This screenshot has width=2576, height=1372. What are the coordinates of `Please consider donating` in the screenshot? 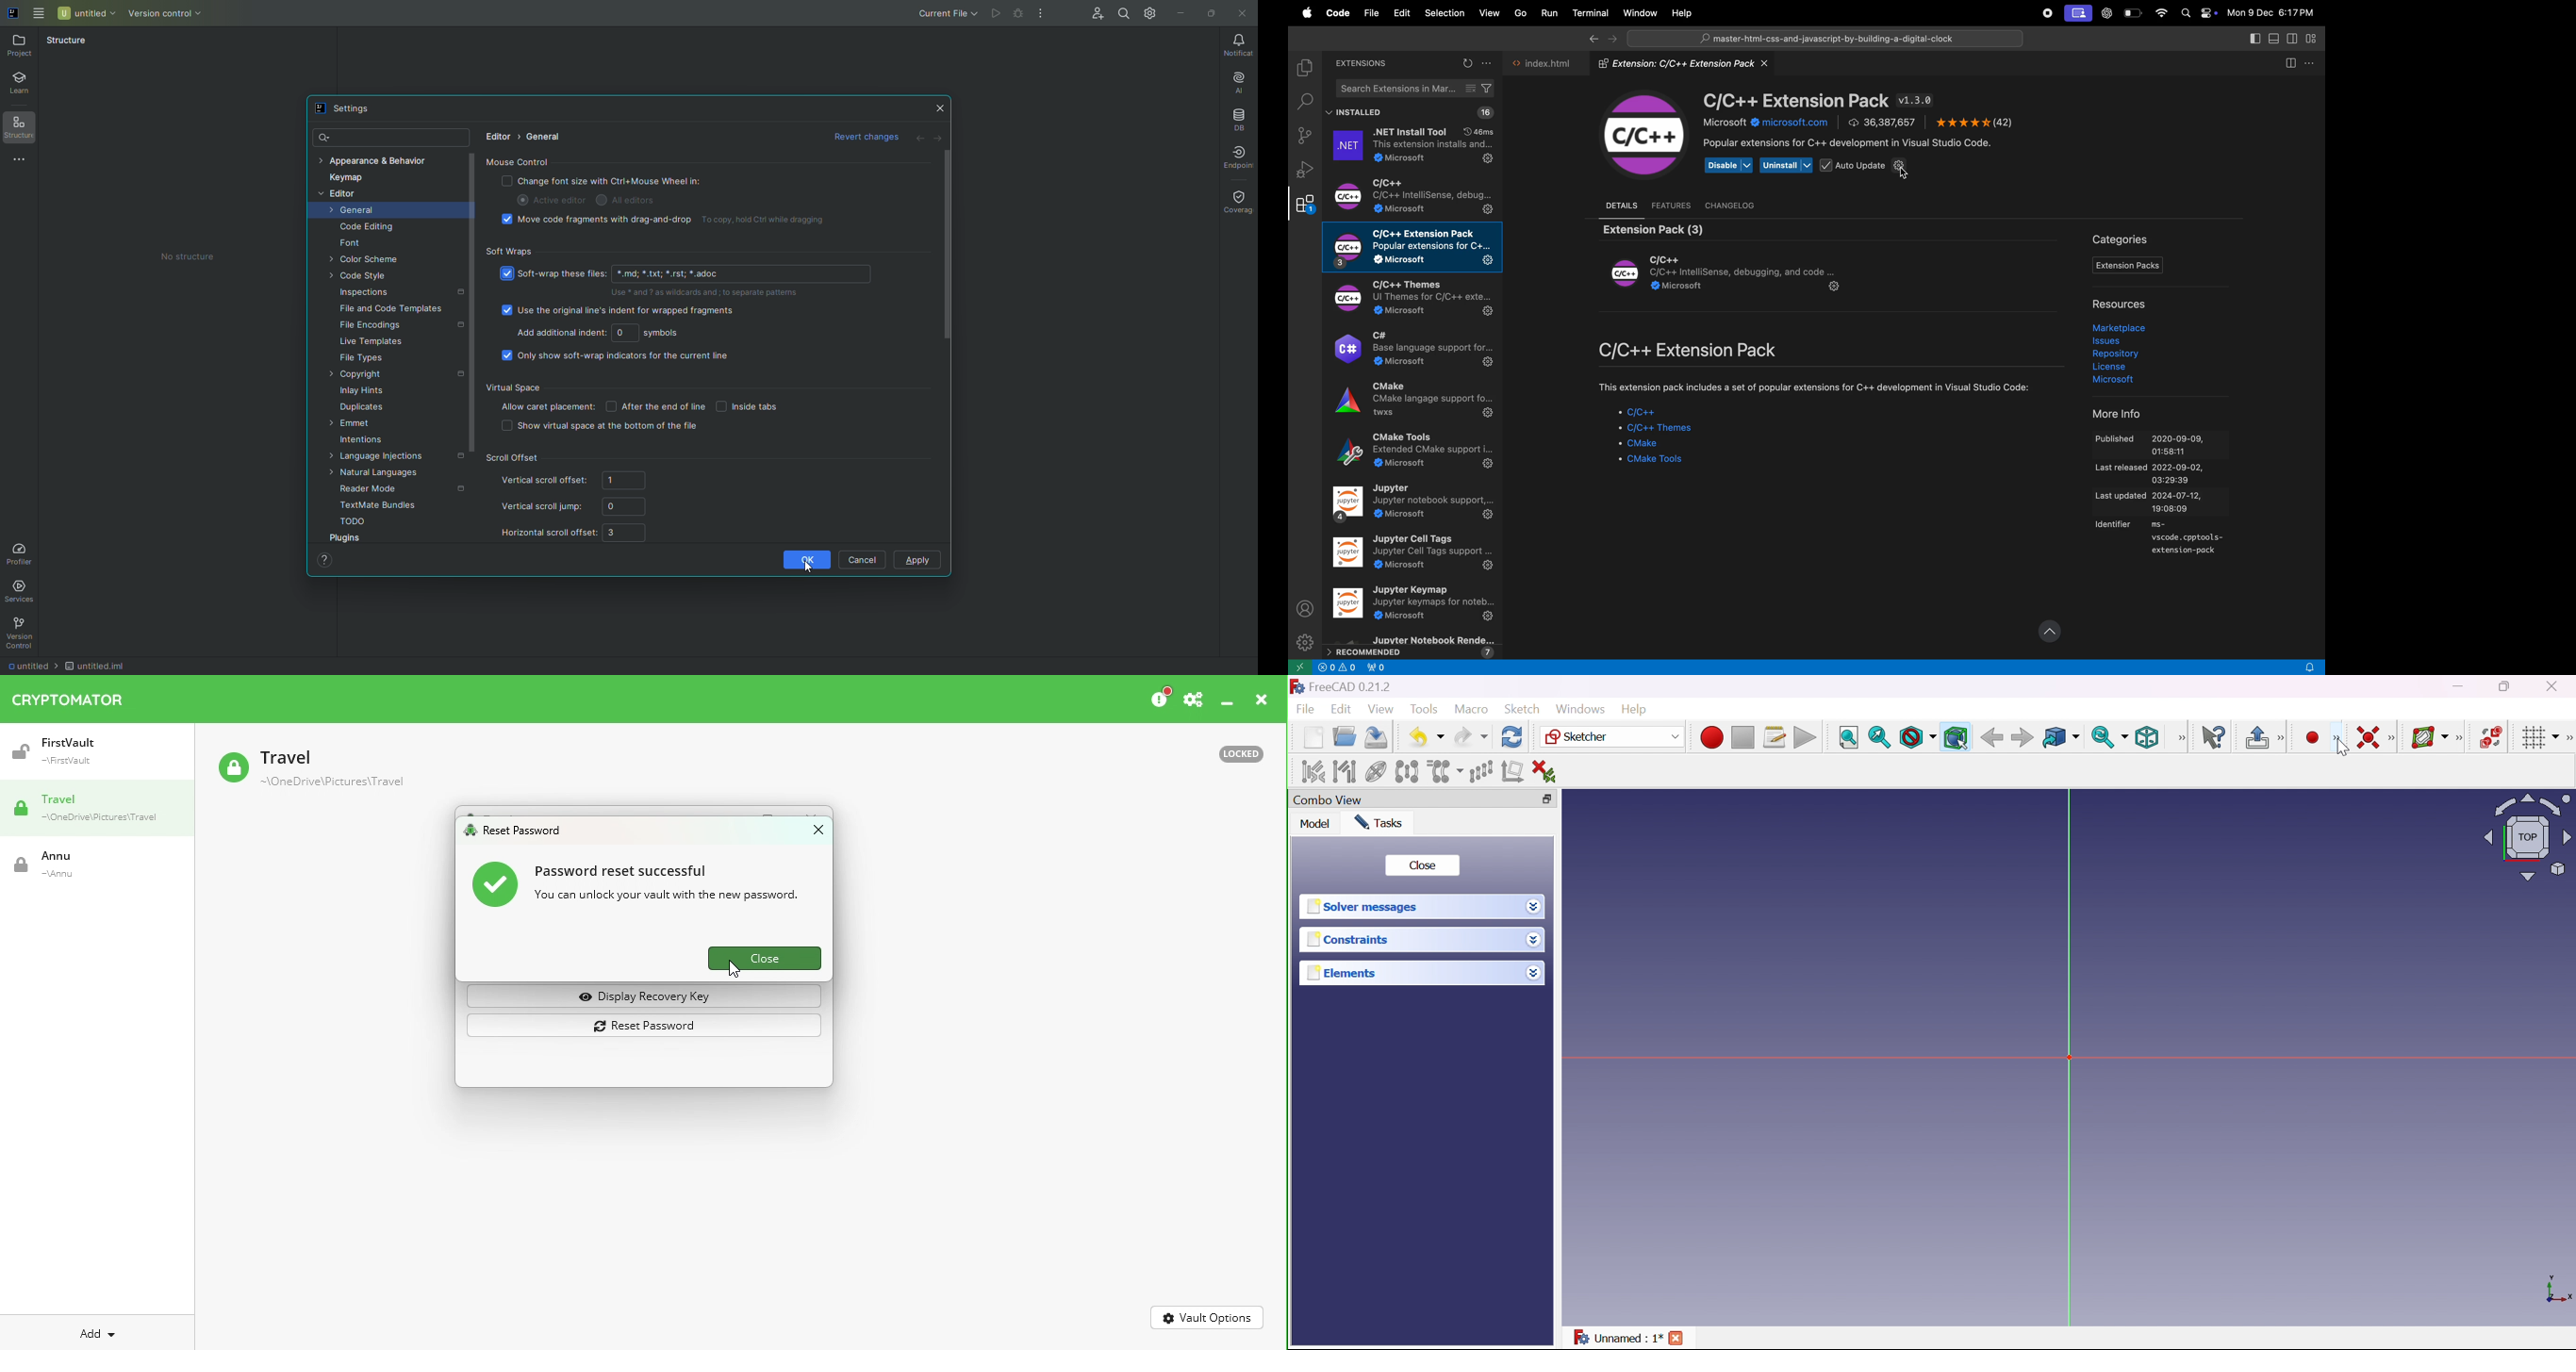 It's located at (1159, 699).